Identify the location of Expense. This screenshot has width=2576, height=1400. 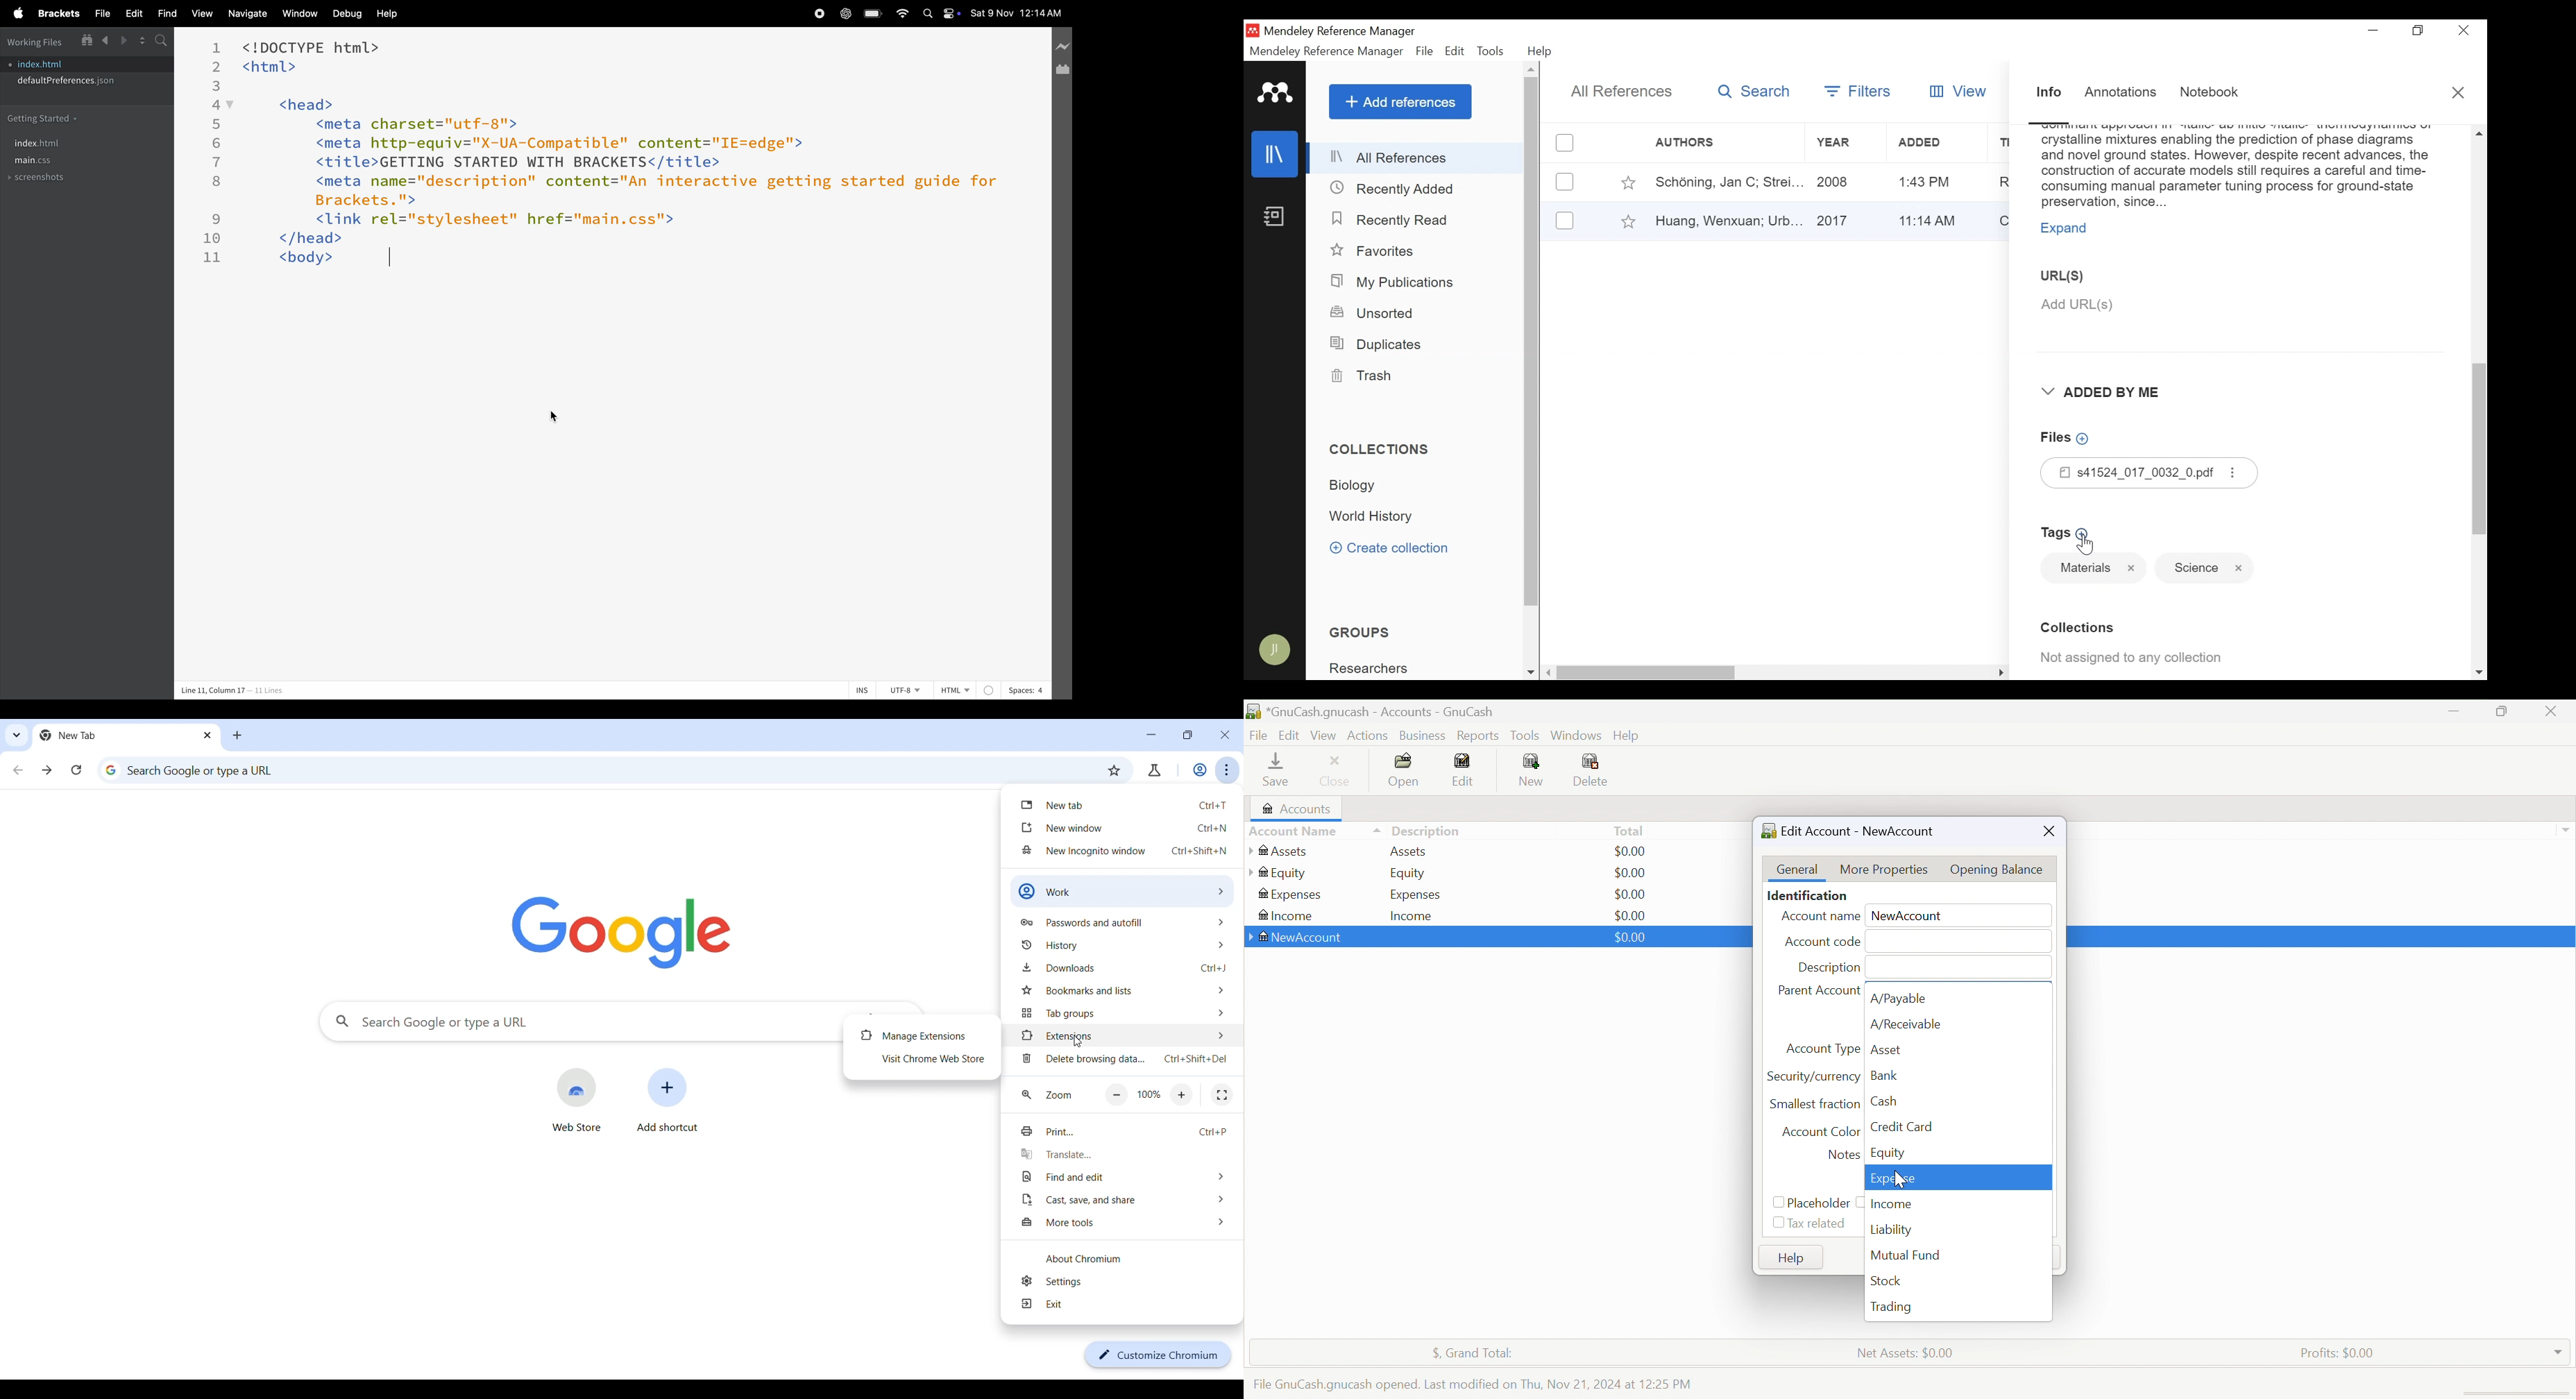
(1895, 1178).